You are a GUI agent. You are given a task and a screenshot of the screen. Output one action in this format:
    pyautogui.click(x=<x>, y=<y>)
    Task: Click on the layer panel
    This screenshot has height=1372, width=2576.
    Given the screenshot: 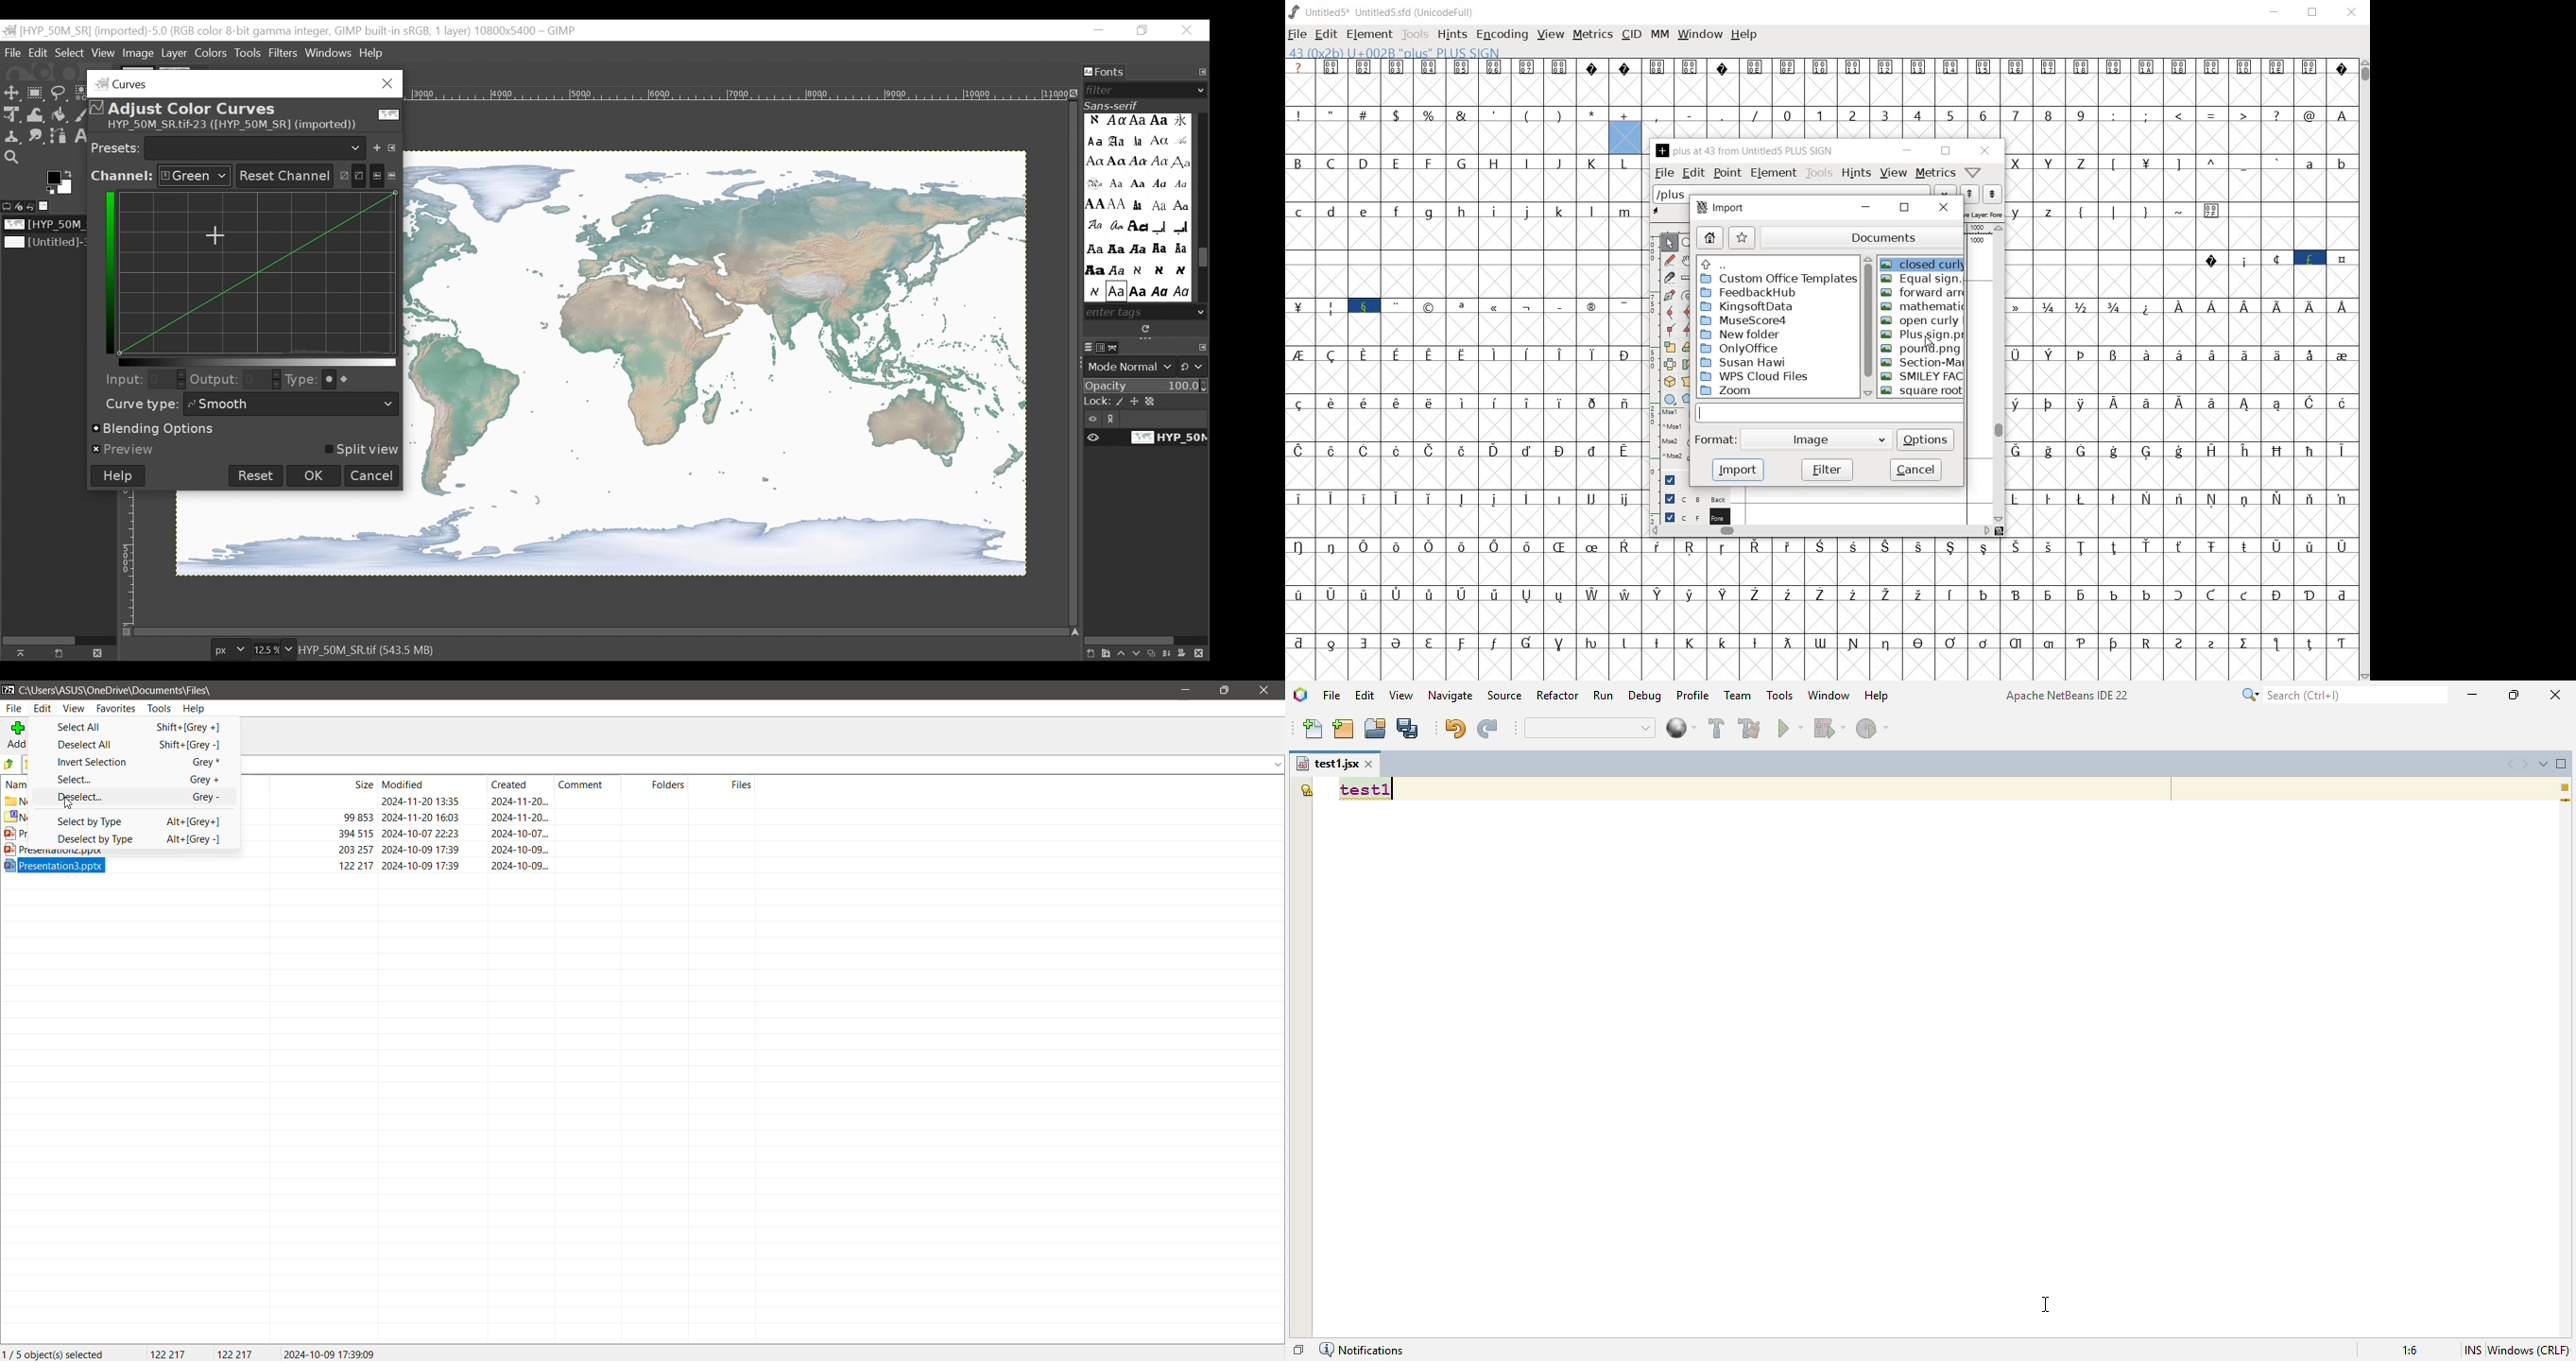 What is the action you would take?
    pyautogui.click(x=1142, y=650)
    